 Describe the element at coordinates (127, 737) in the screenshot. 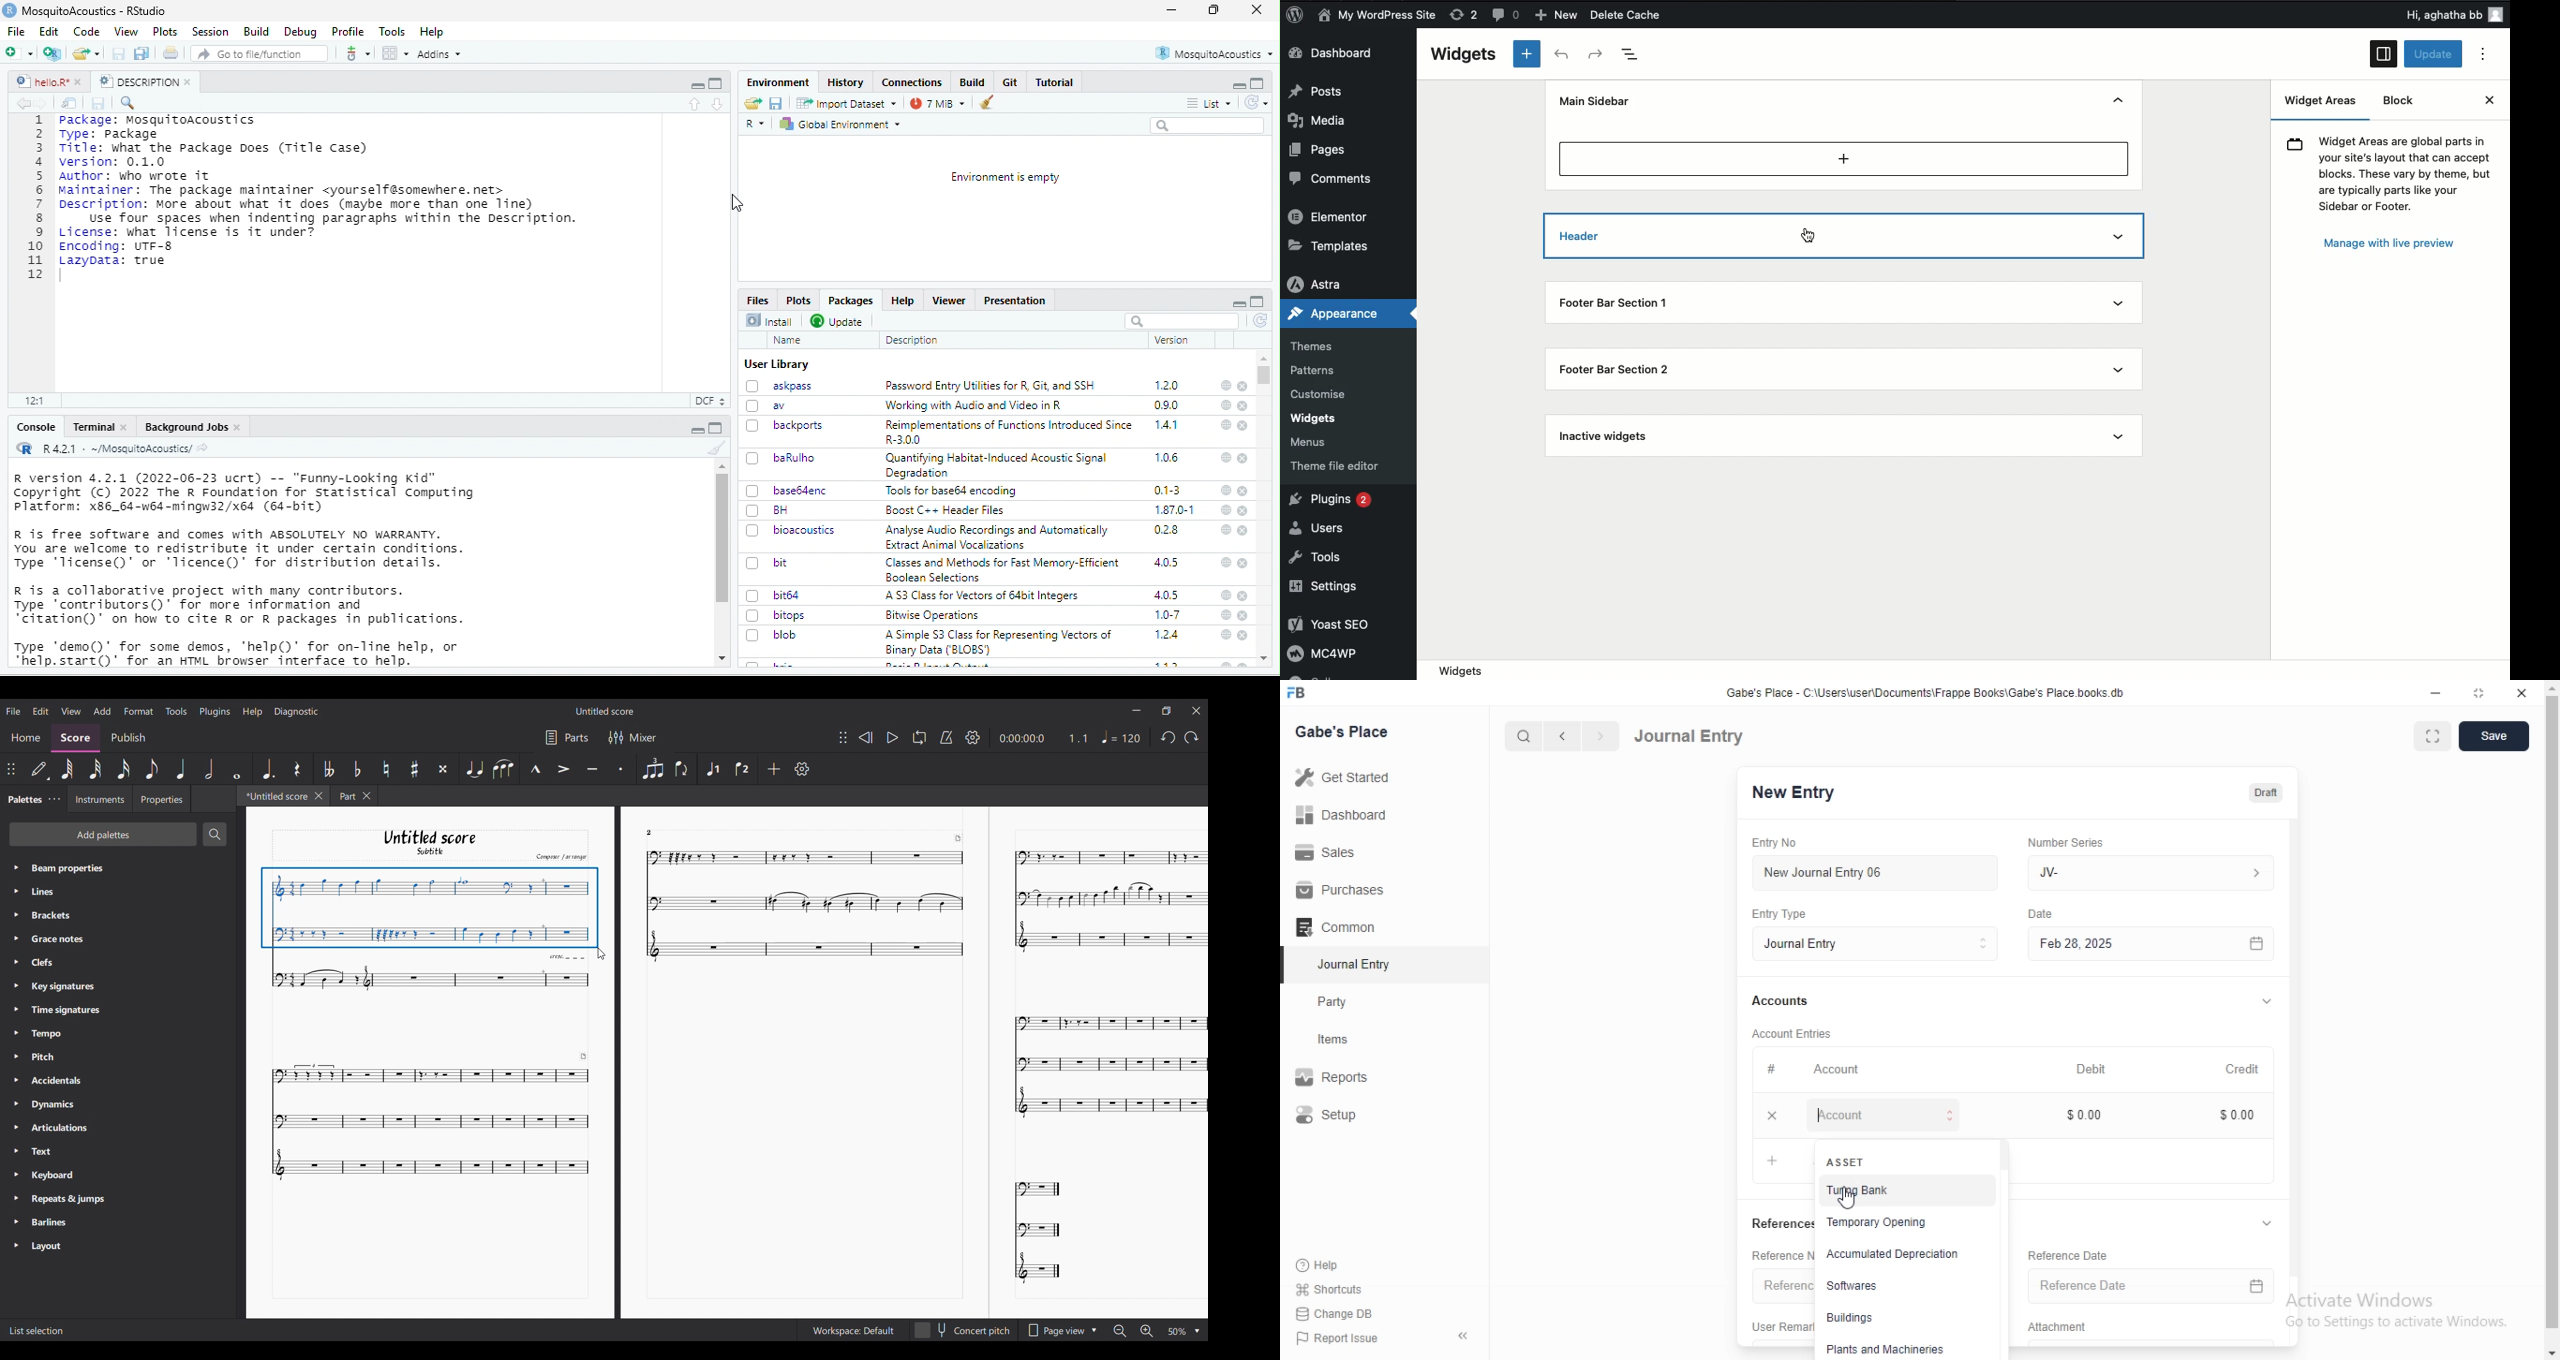

I see `Publish` at that location.